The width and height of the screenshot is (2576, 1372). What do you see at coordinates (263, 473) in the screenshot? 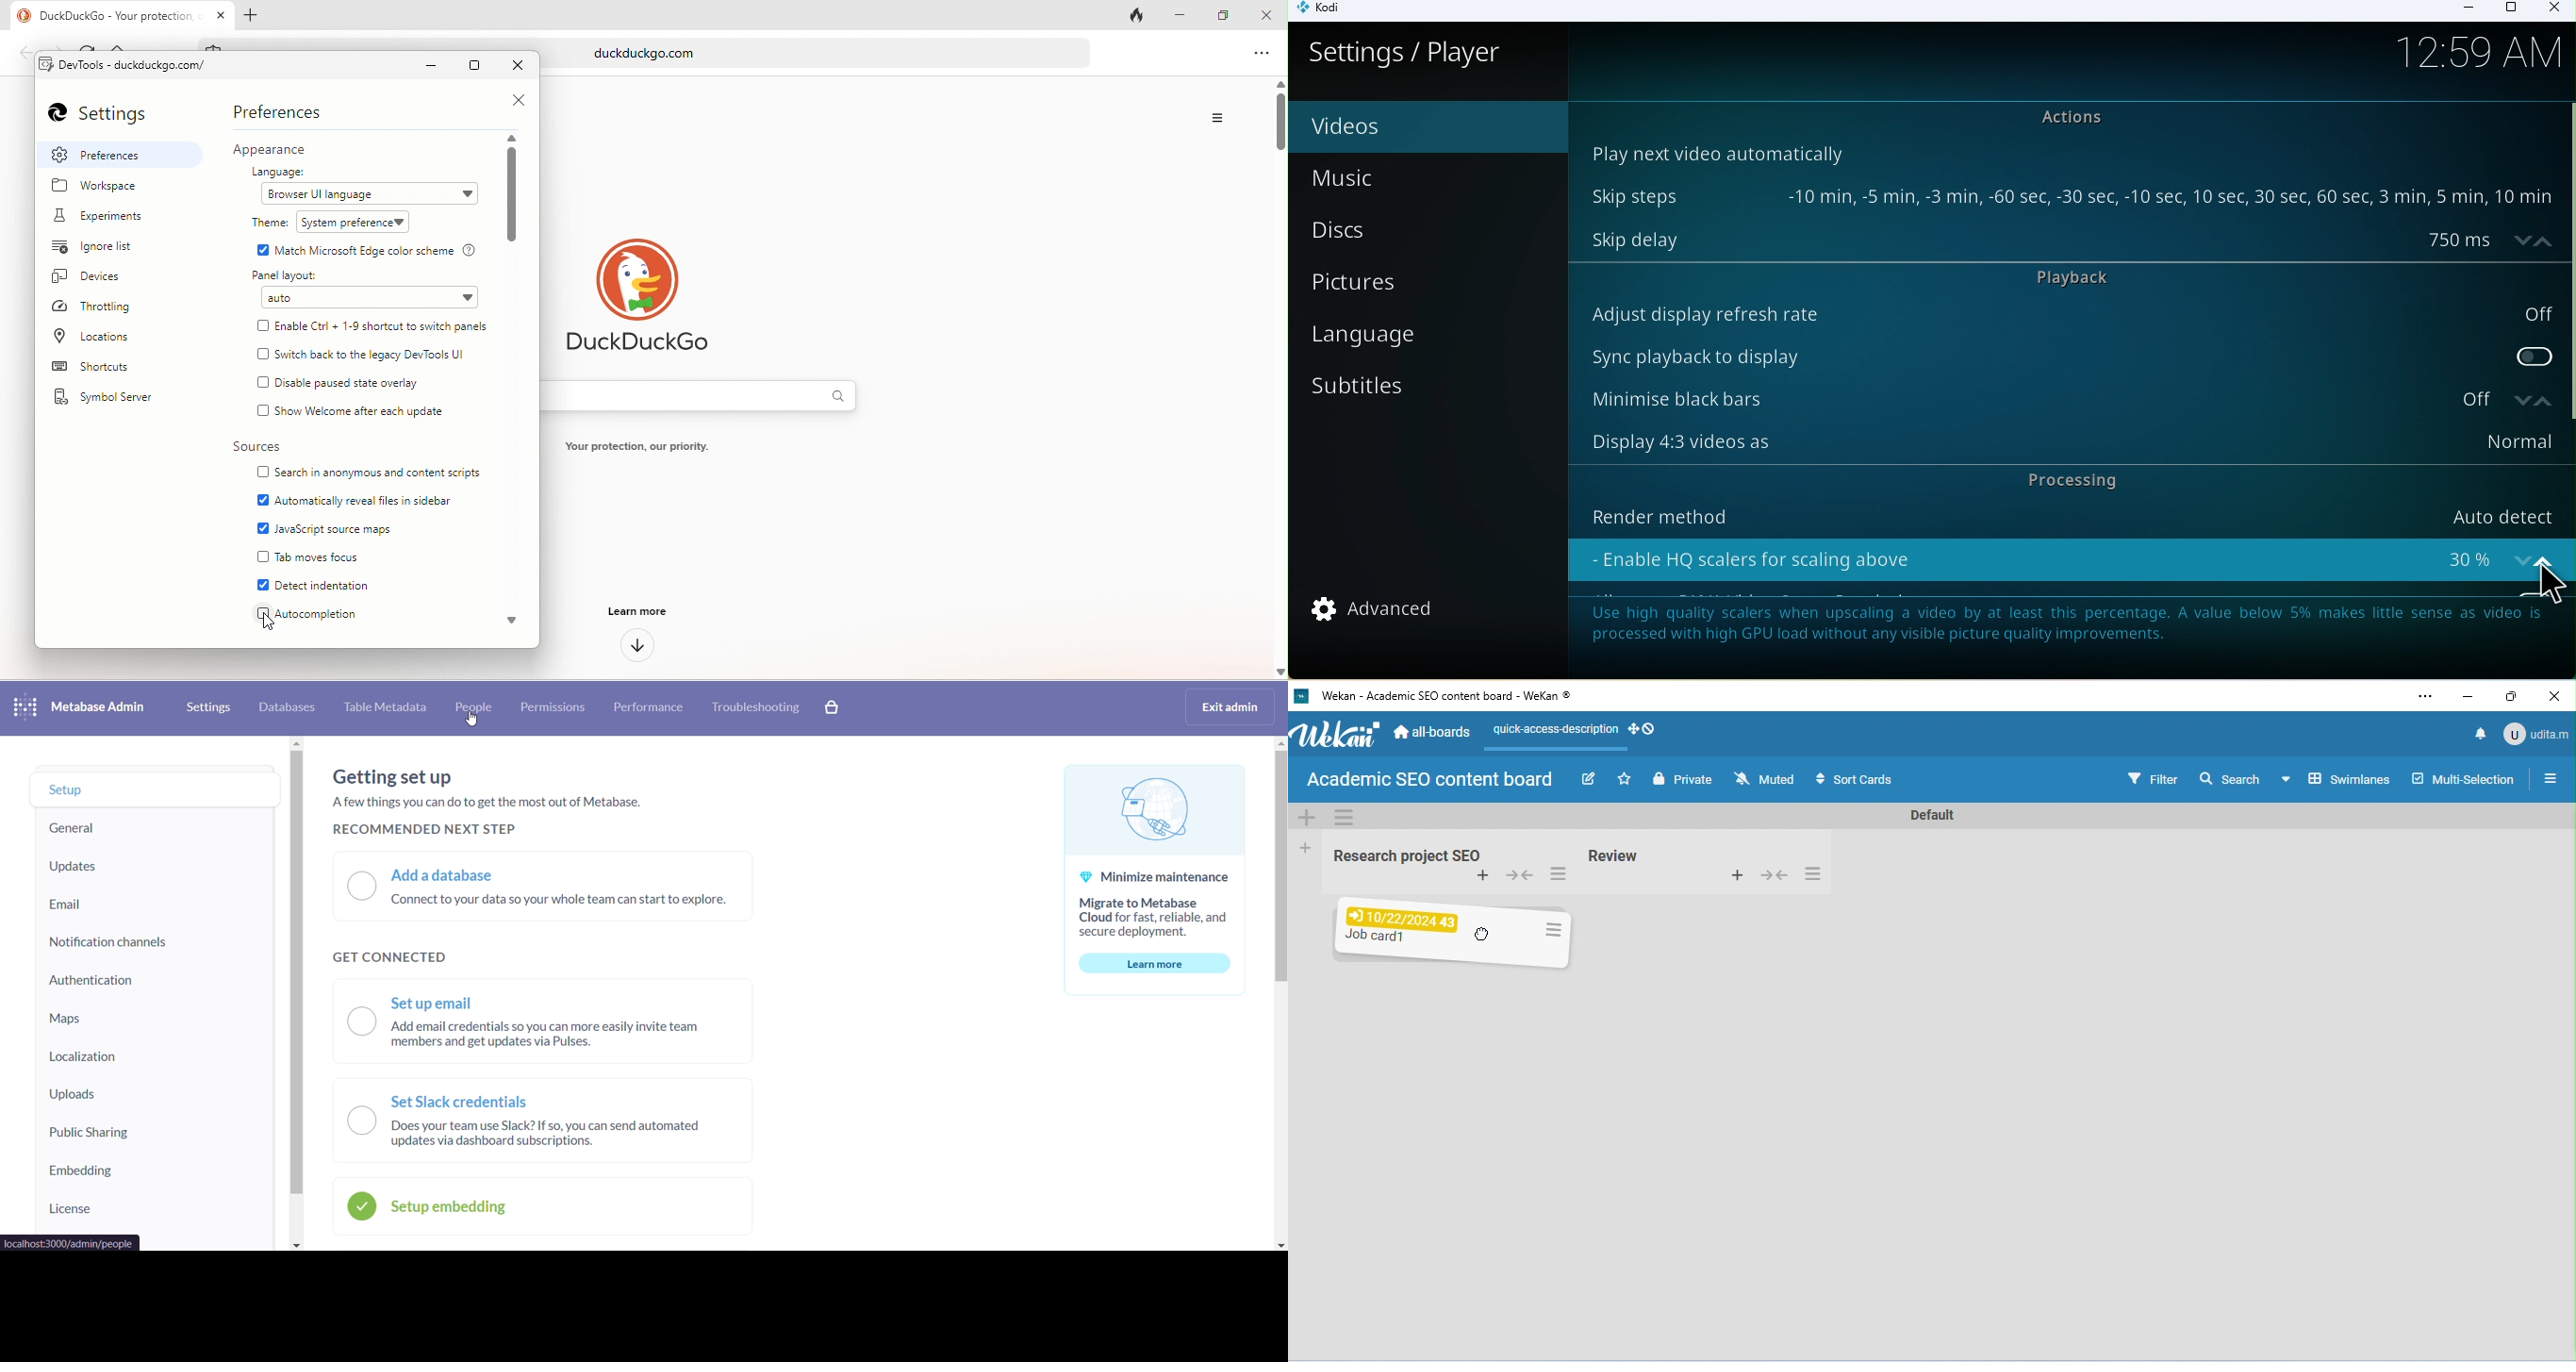
I see `checkbox` at bounding box center [263, 473].